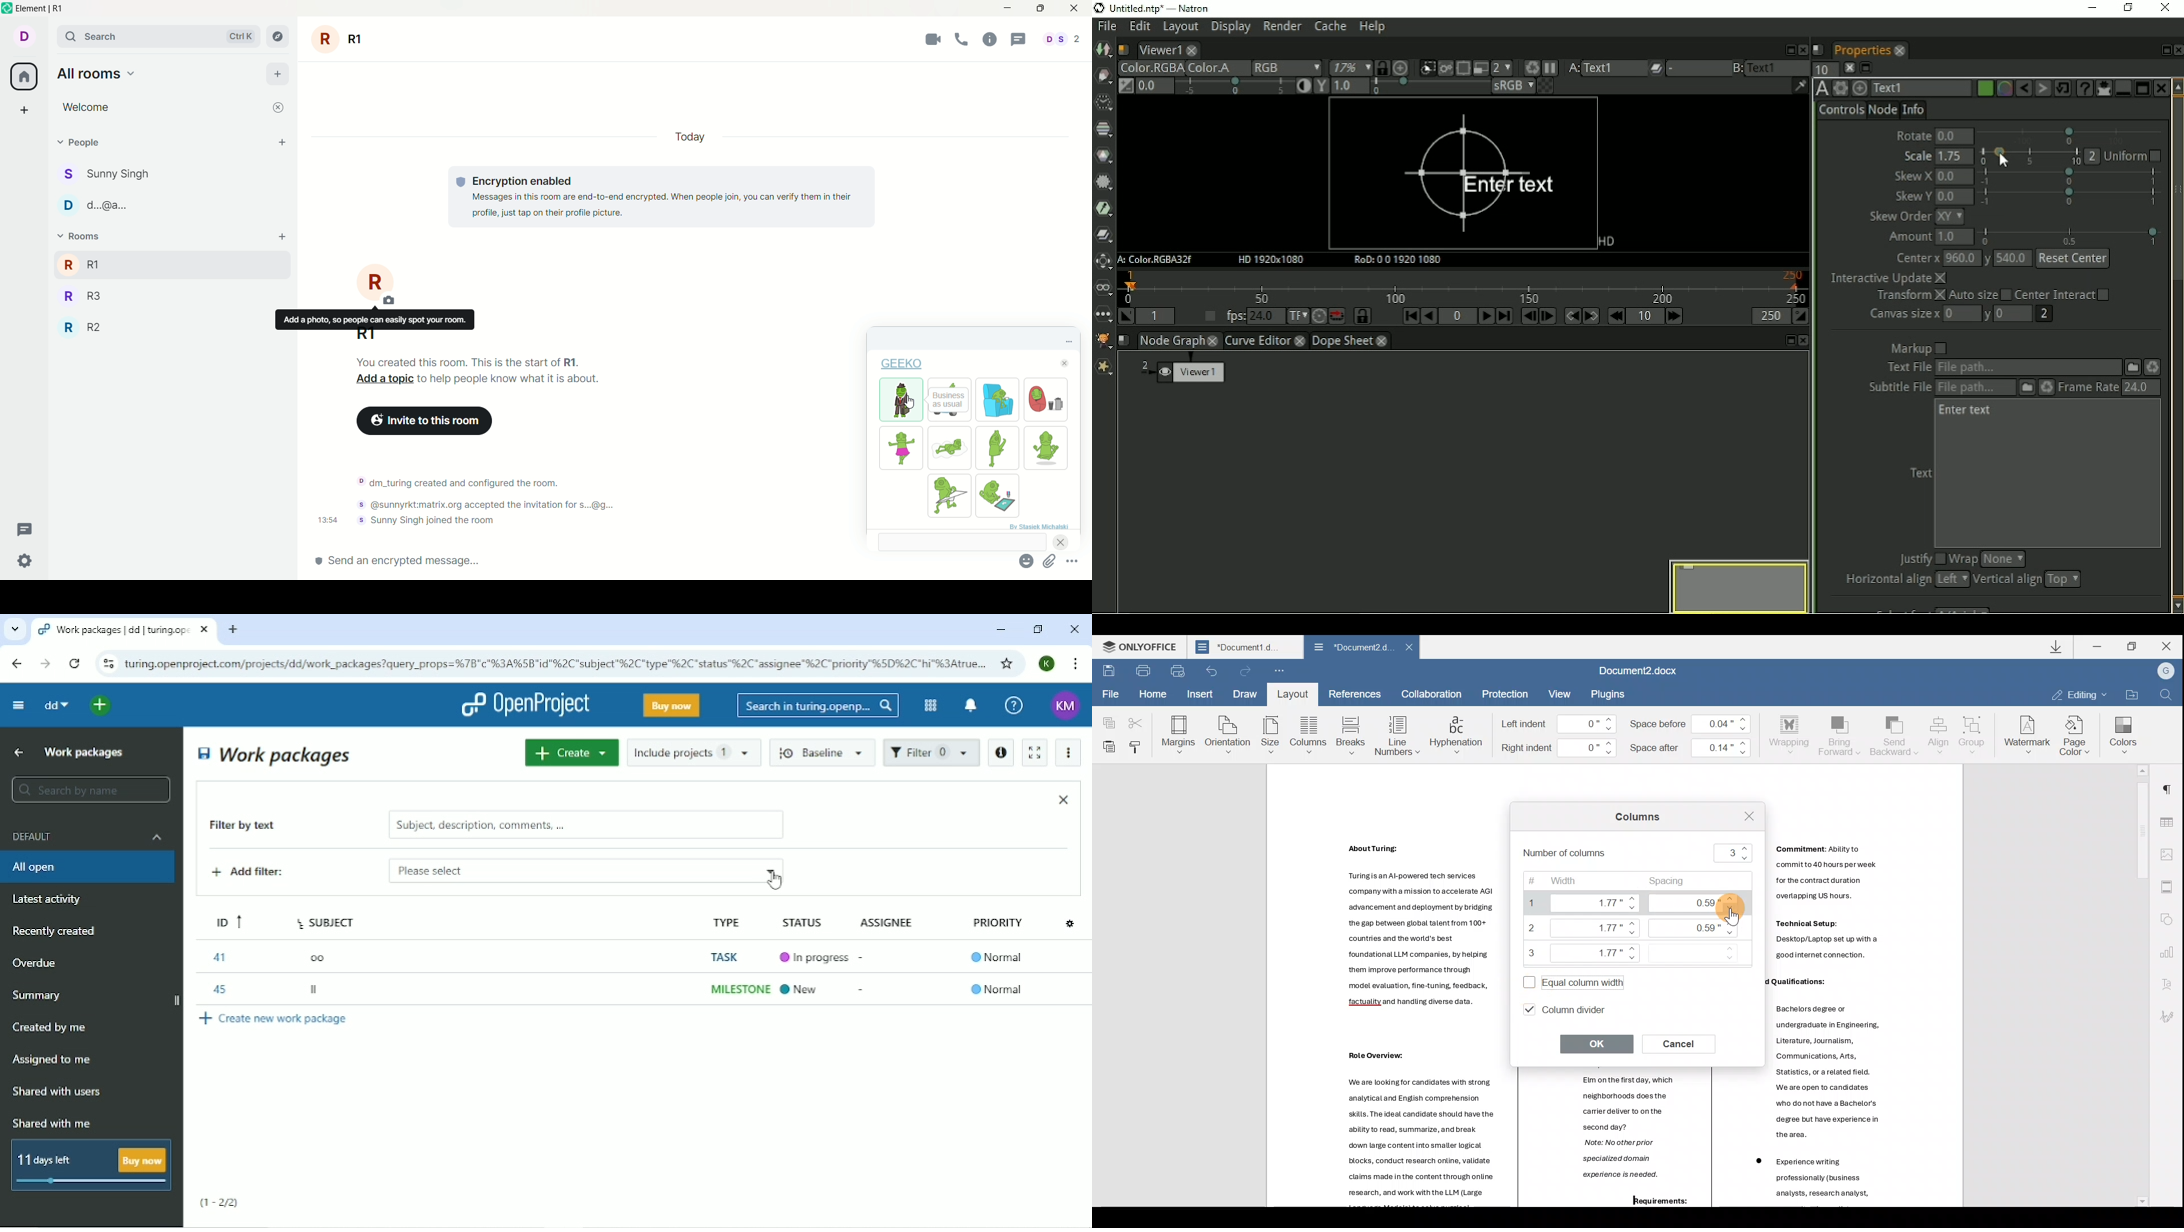  I want to click on Element | R1, so click(39, 9).